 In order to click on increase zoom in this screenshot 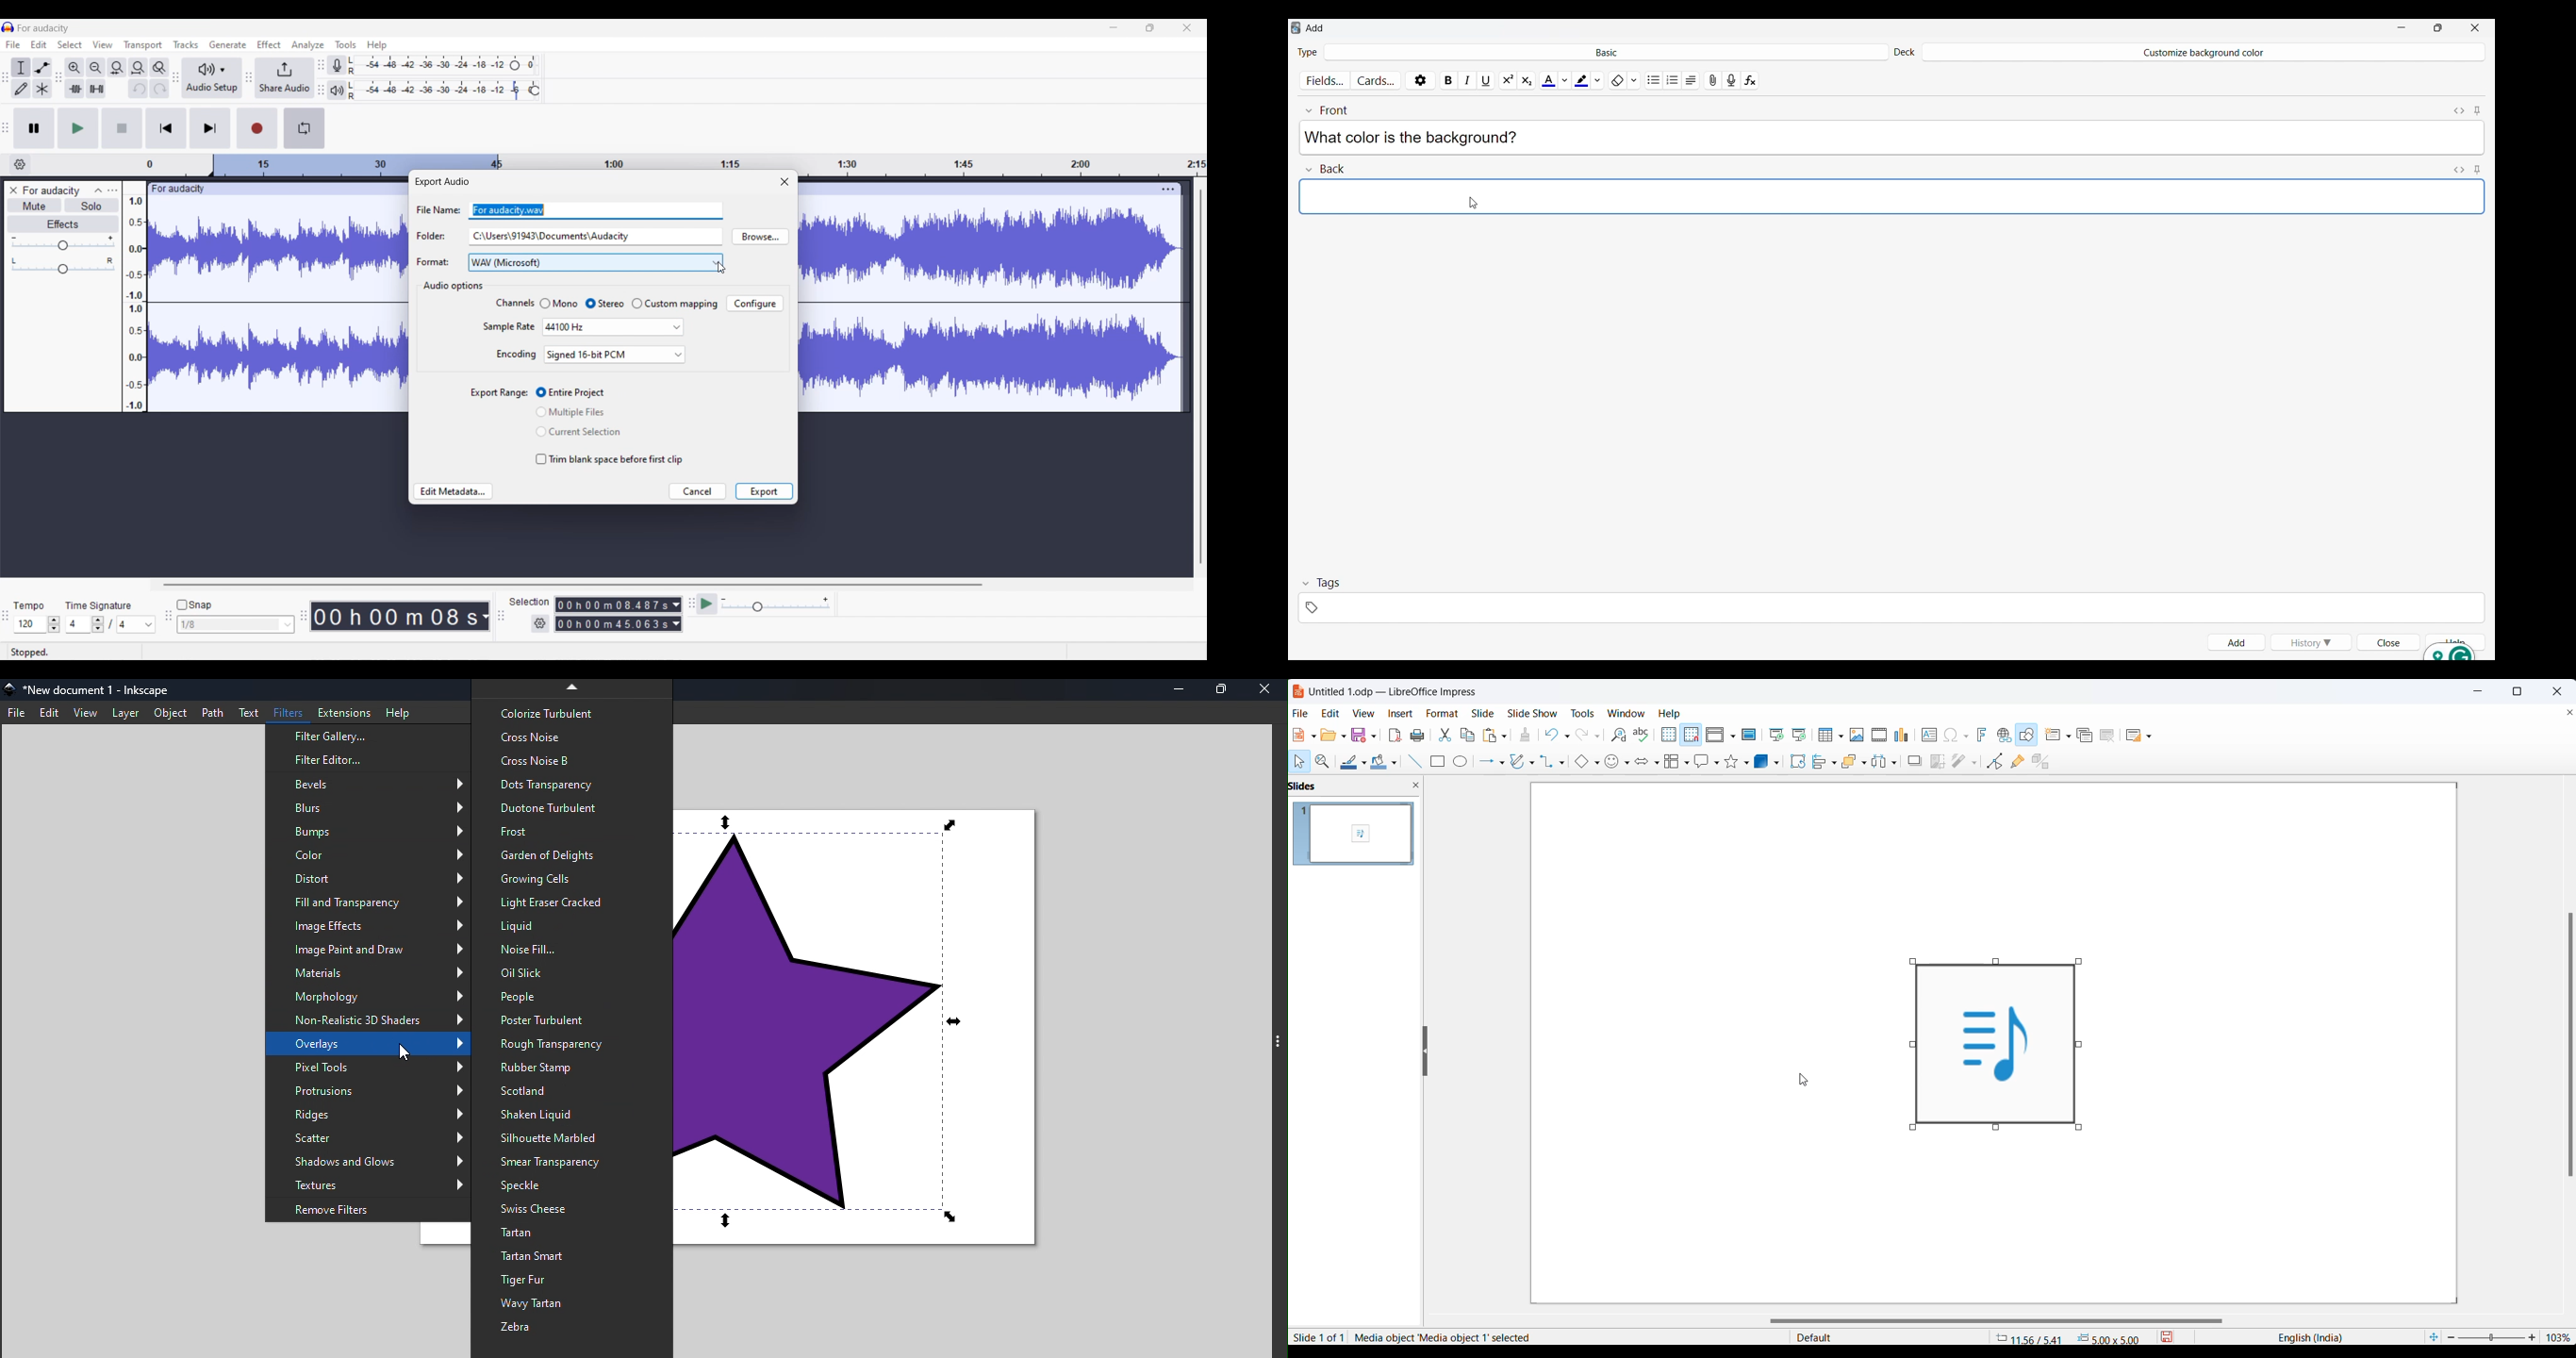, I will do `click(2533, 1336)`.